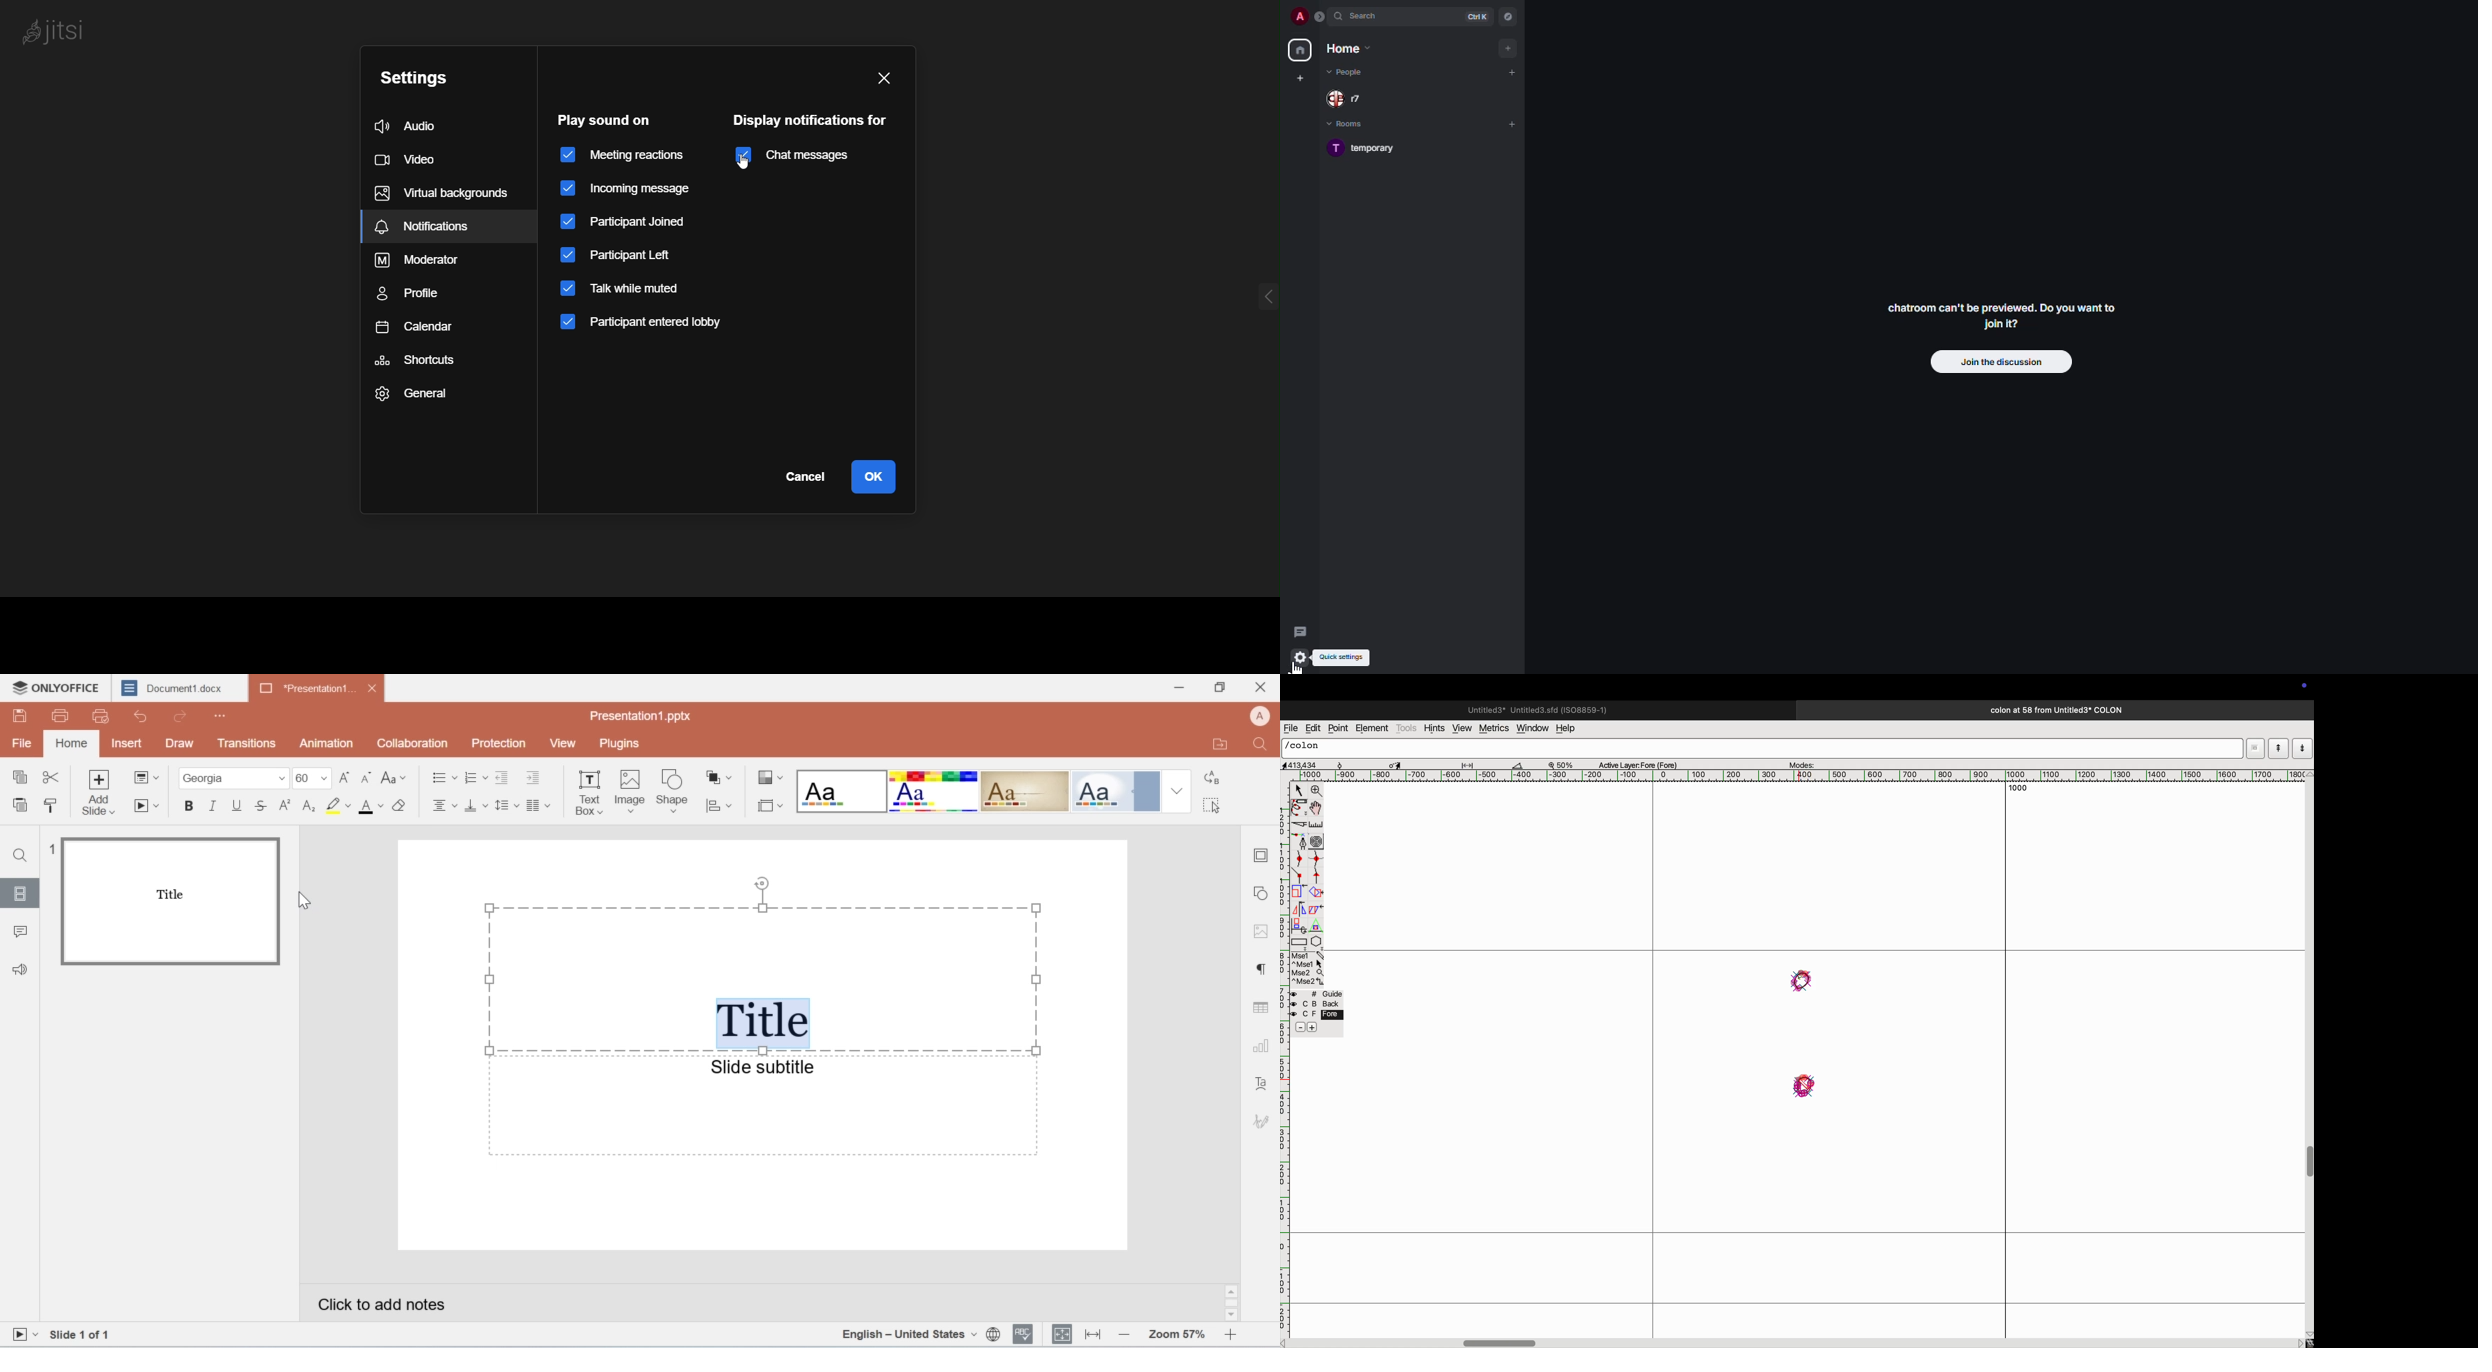  I want to click on knife, so click(1298, 826).